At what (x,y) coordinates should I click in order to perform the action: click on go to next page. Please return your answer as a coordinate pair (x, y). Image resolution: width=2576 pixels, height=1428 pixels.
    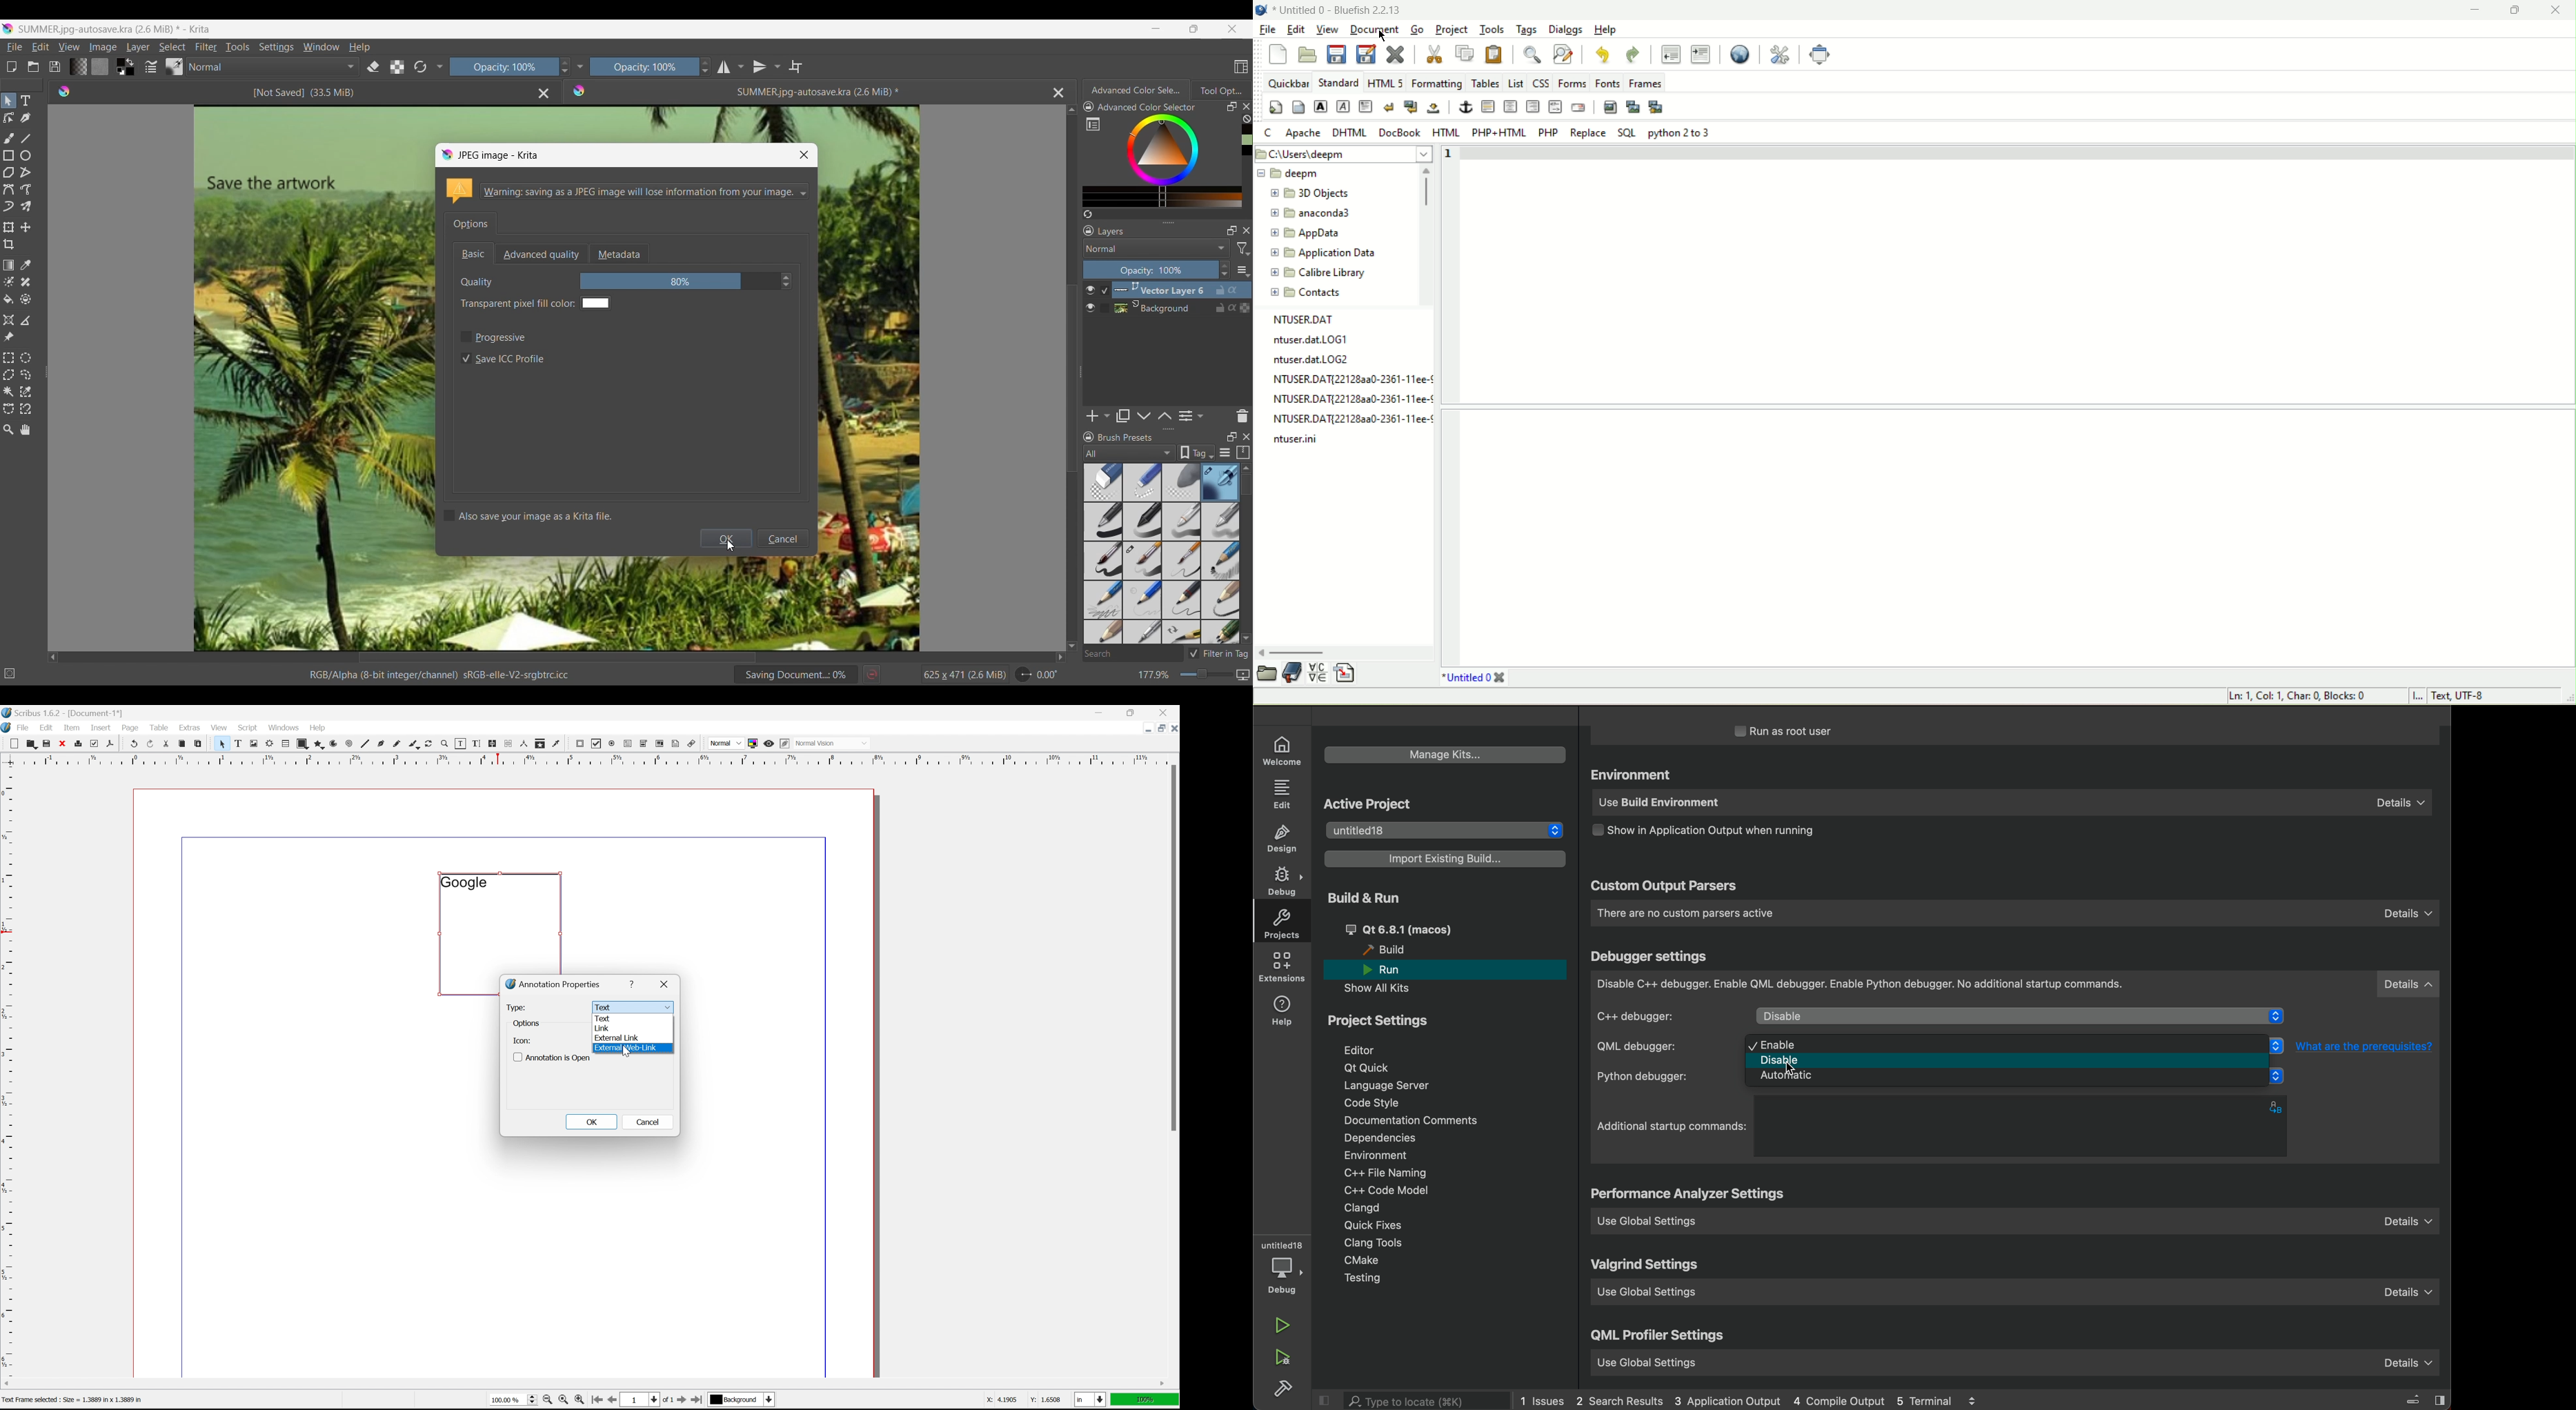
    Looking at the image, I should click on (679, 1401).